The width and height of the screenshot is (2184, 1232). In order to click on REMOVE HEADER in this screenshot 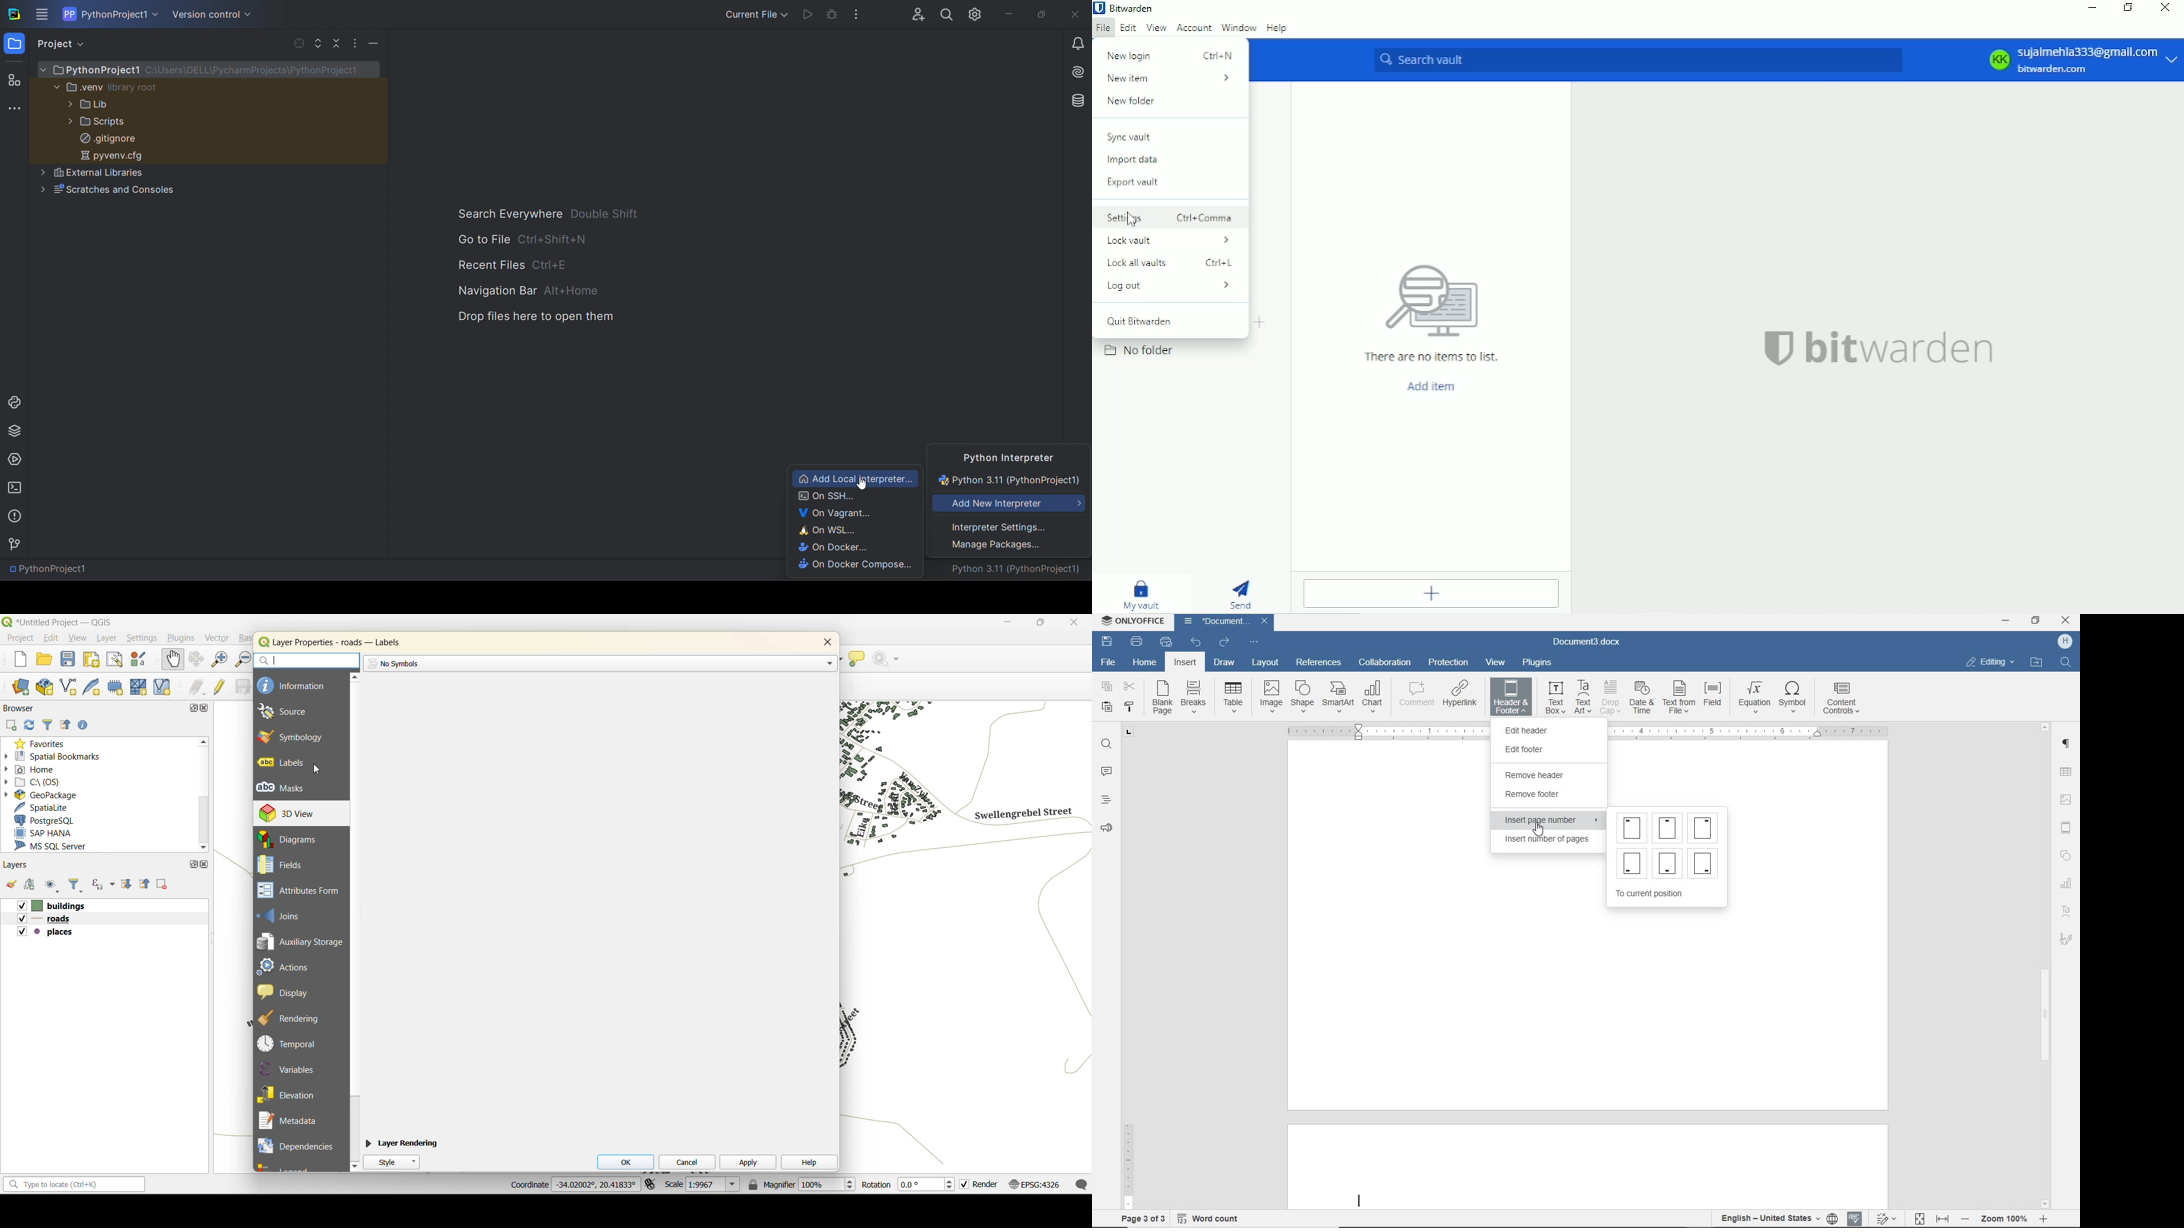, I will do `click(1547, 774)`.